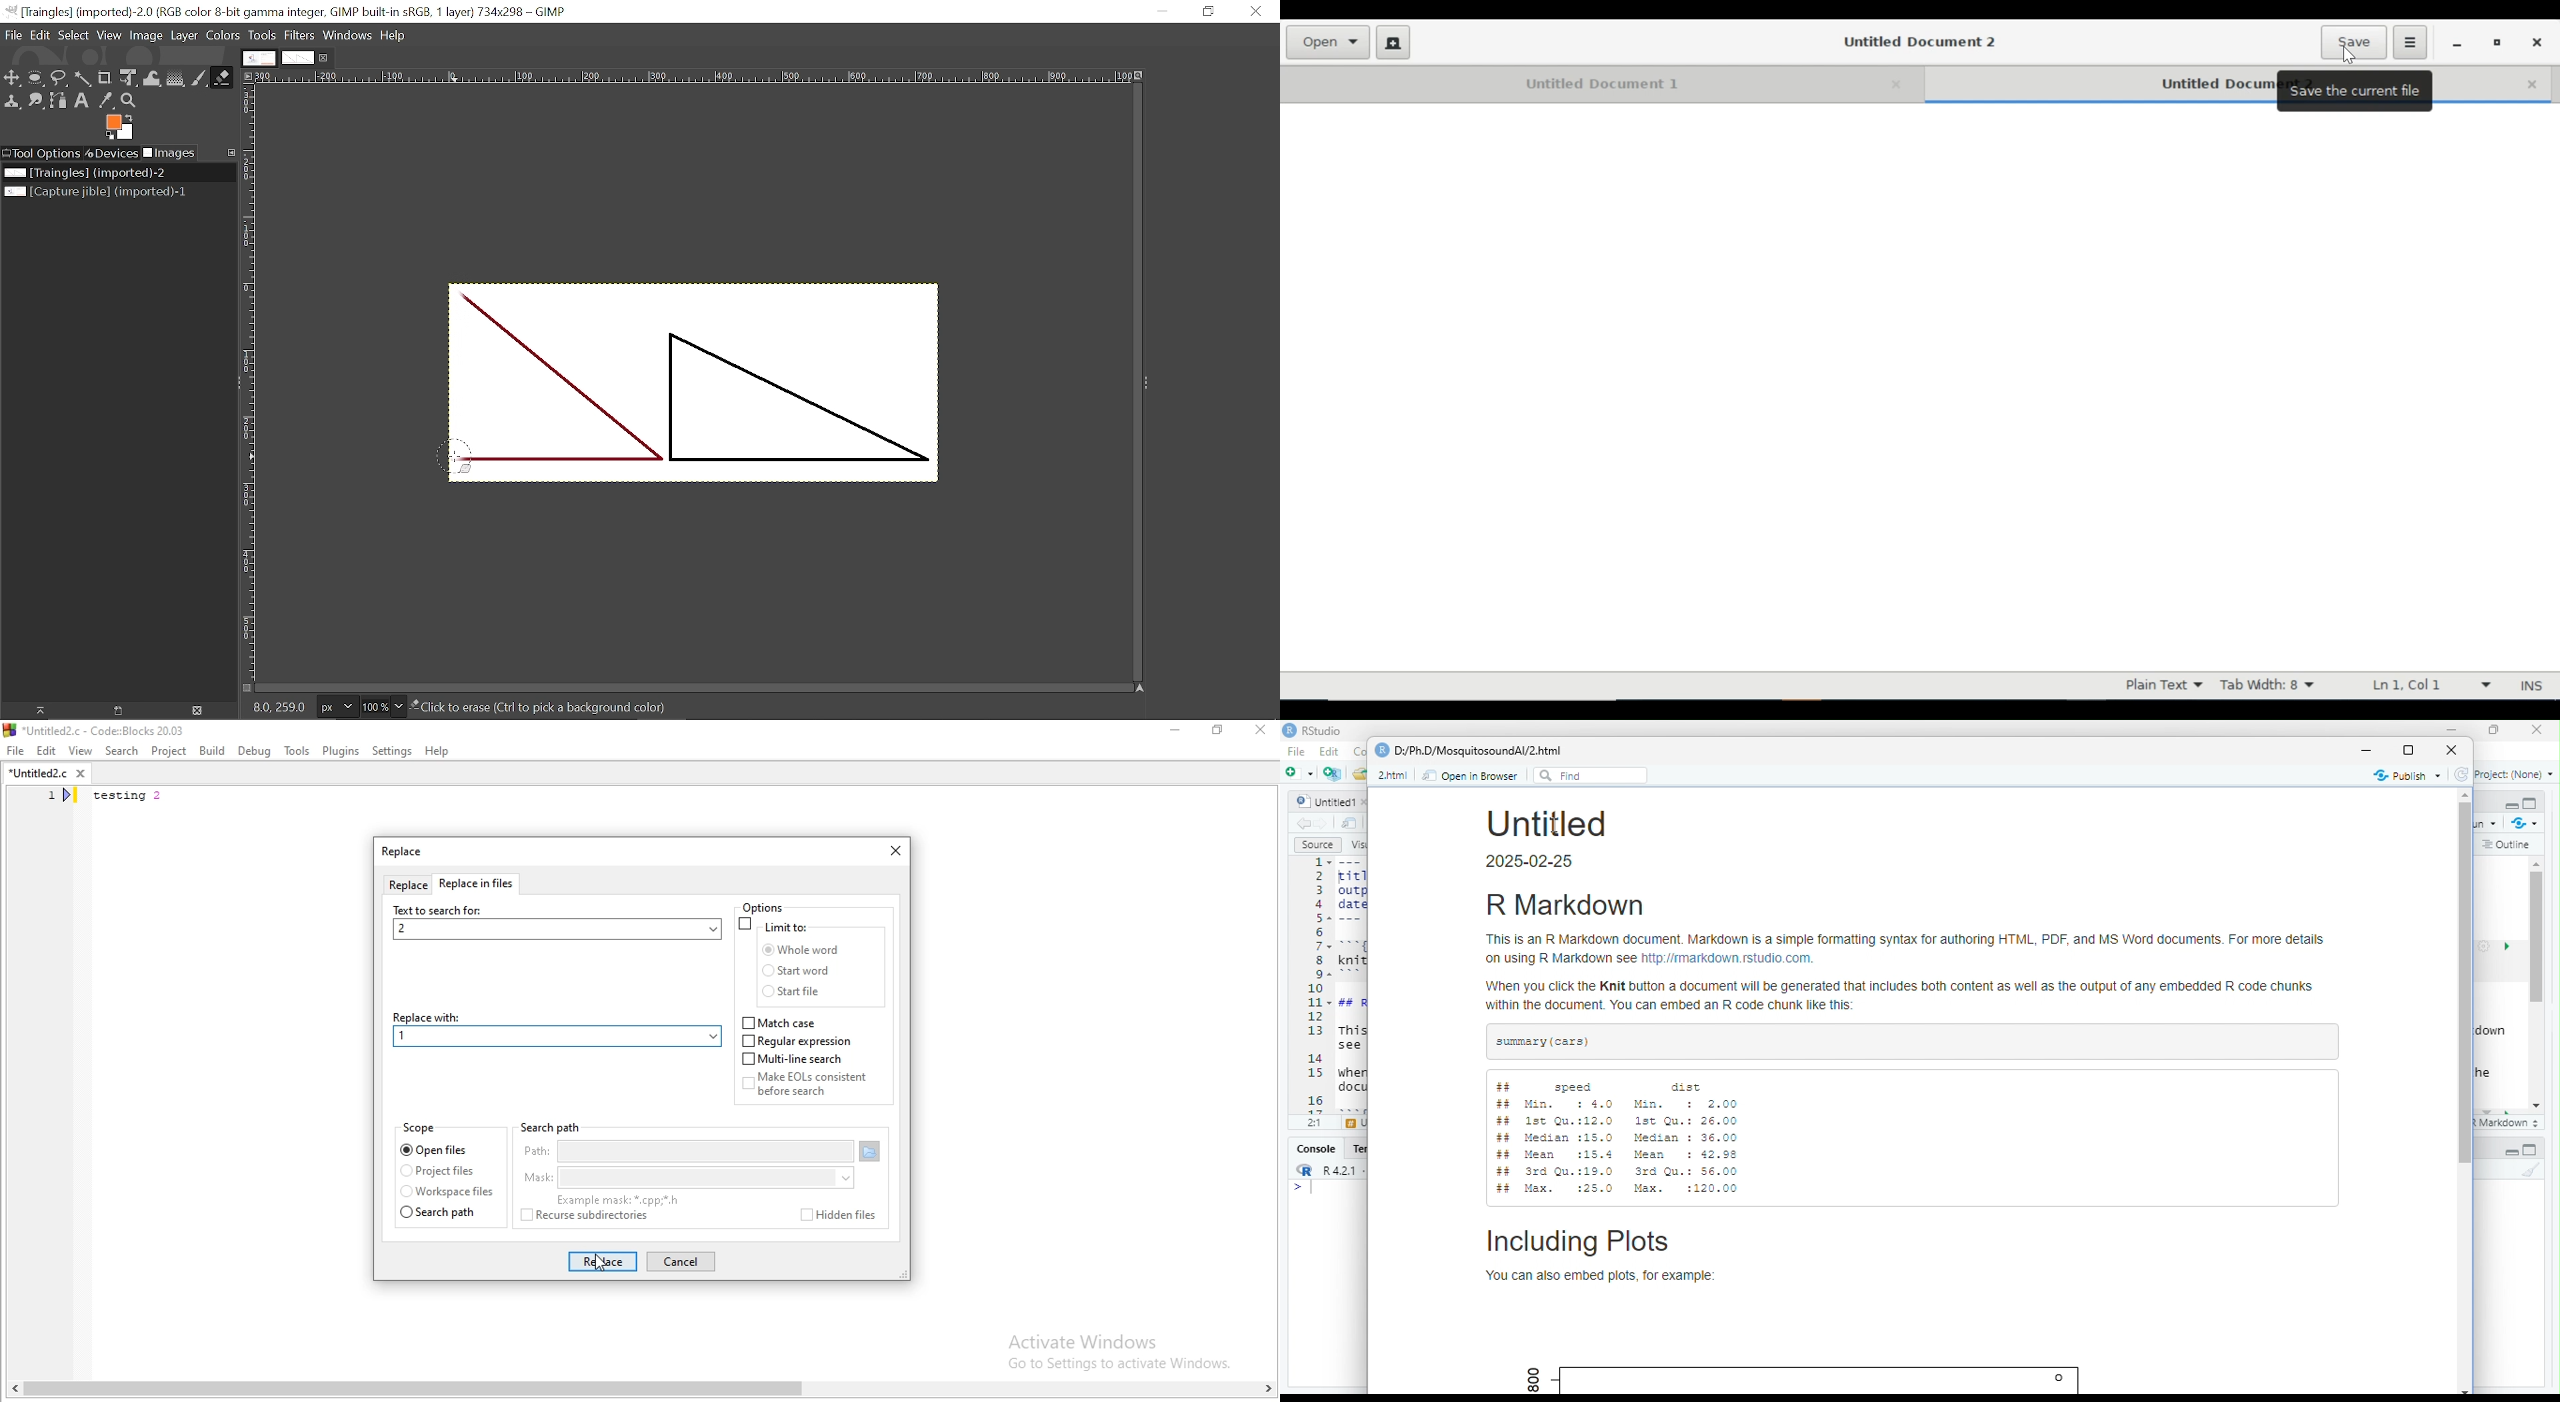  Describe the element at coordinates (2511, 1153) in the screenshot. I see `Collapse` at that location.